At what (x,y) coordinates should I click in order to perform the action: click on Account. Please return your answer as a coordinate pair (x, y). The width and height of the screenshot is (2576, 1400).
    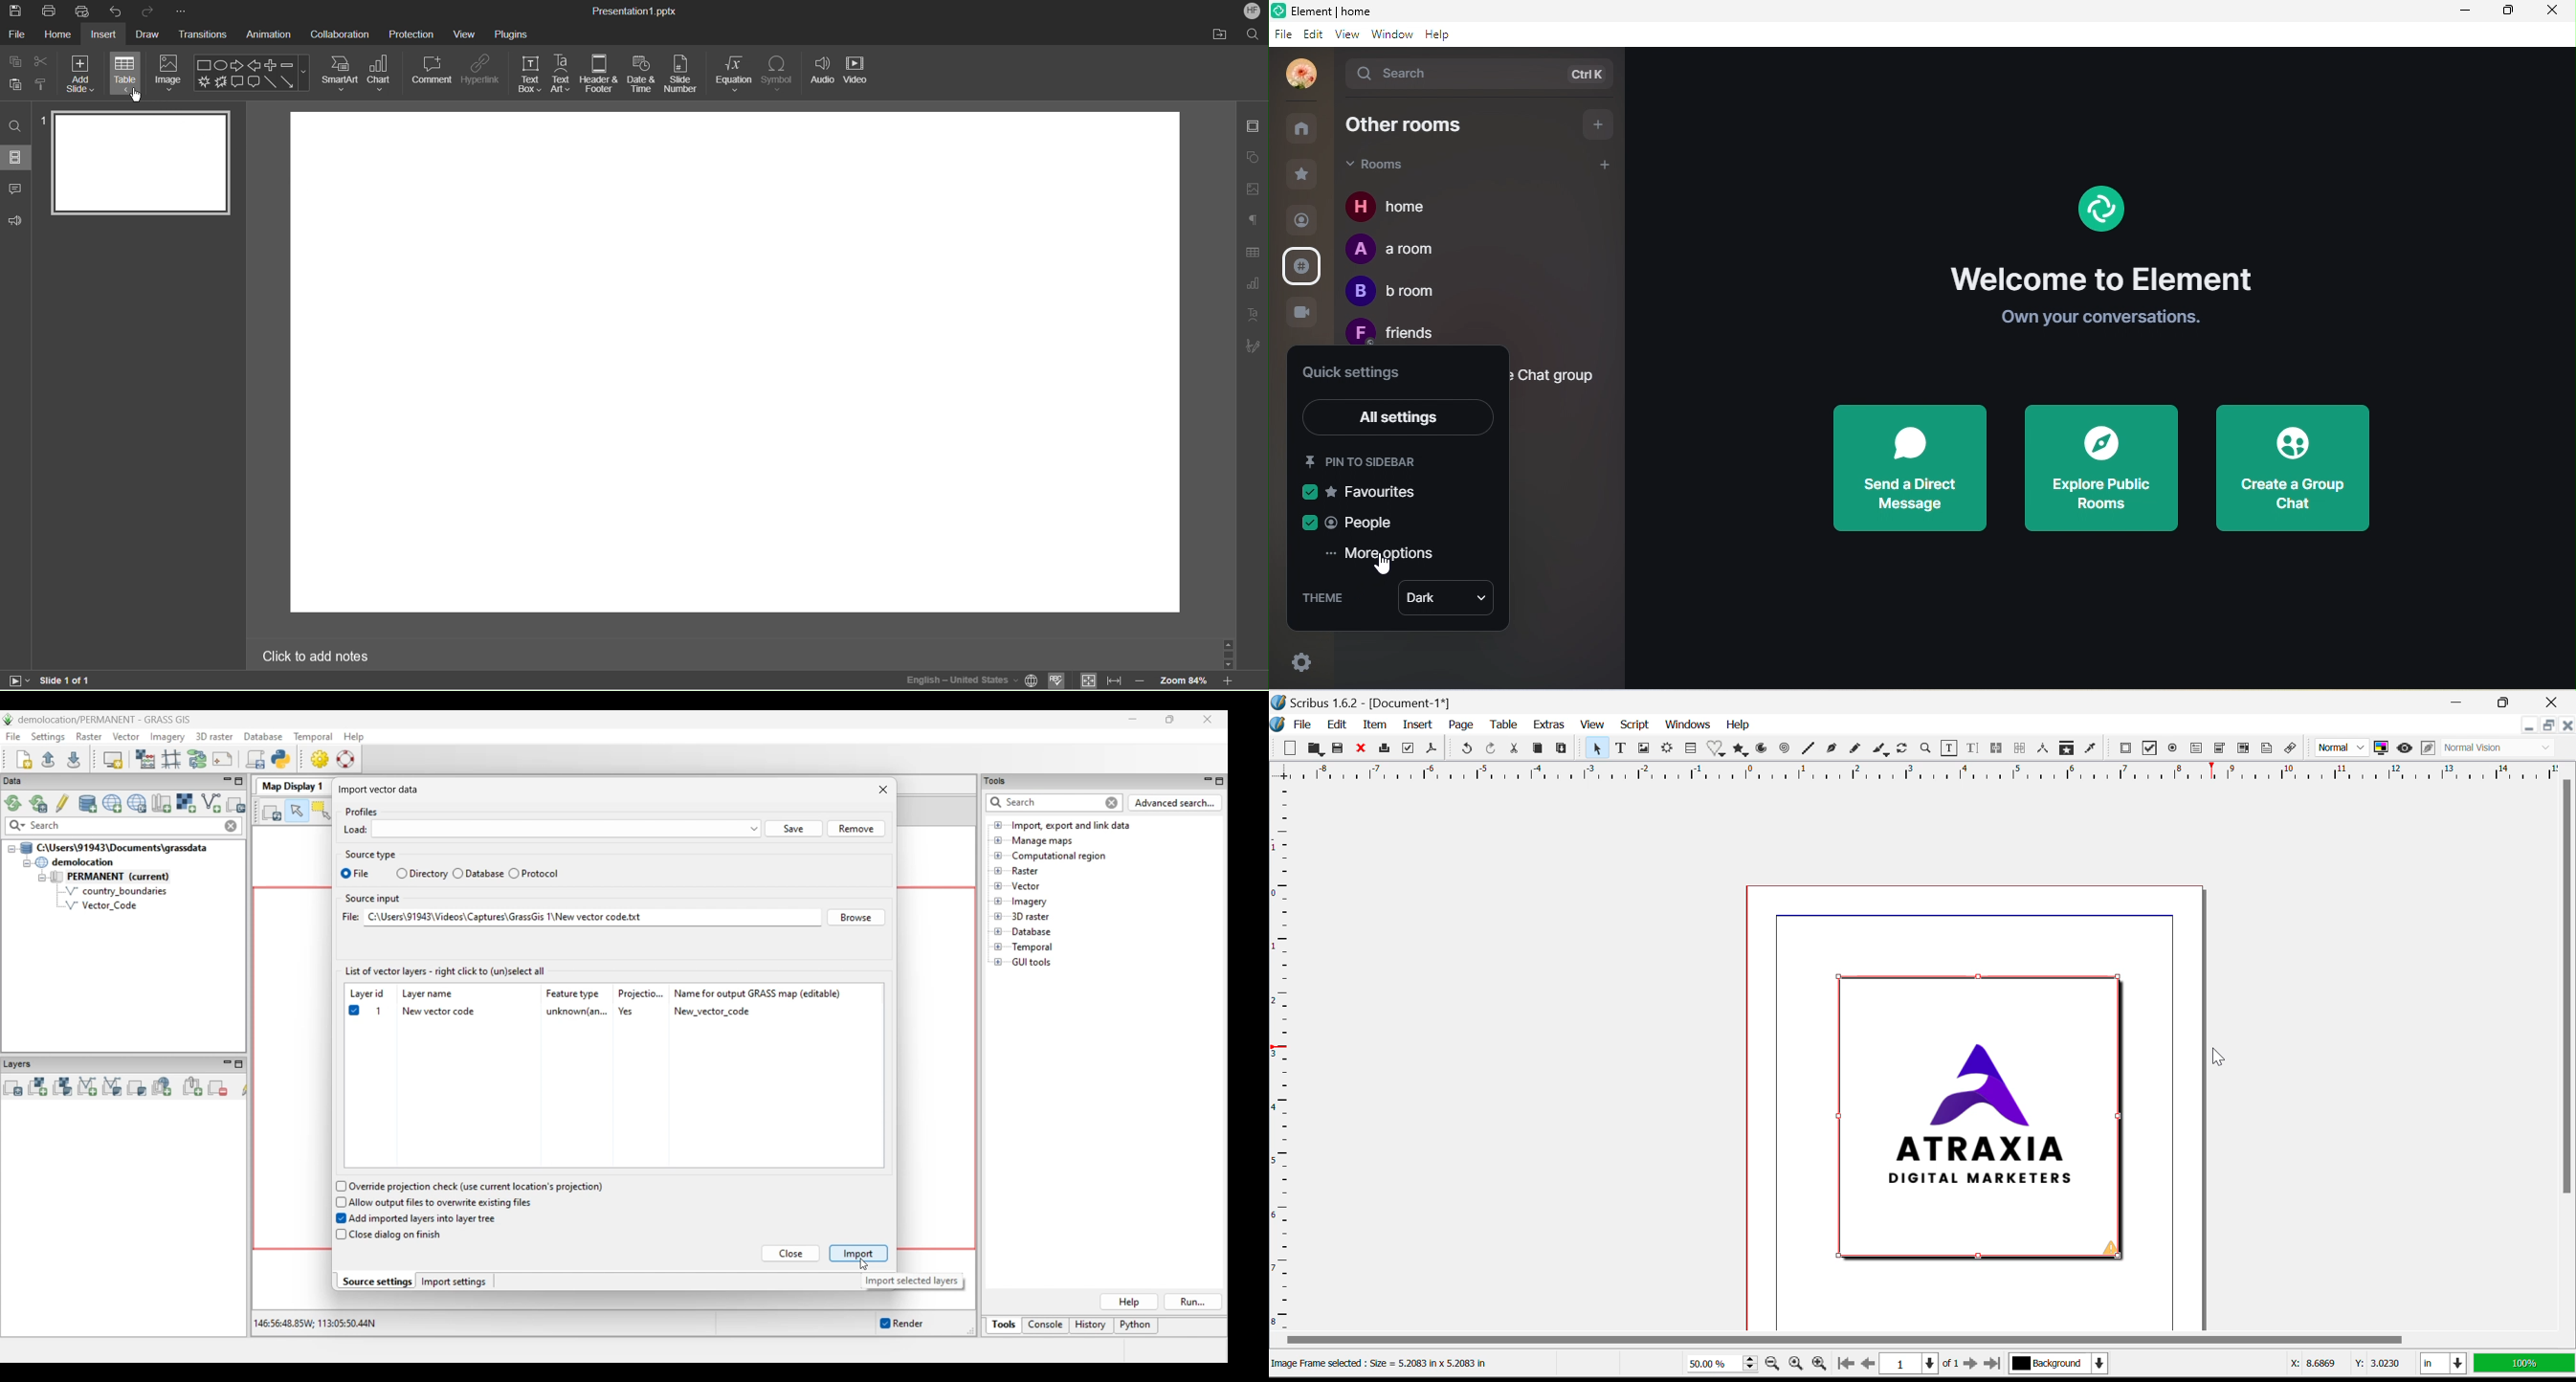
    Looking at the image, I should click on (1253, 11).